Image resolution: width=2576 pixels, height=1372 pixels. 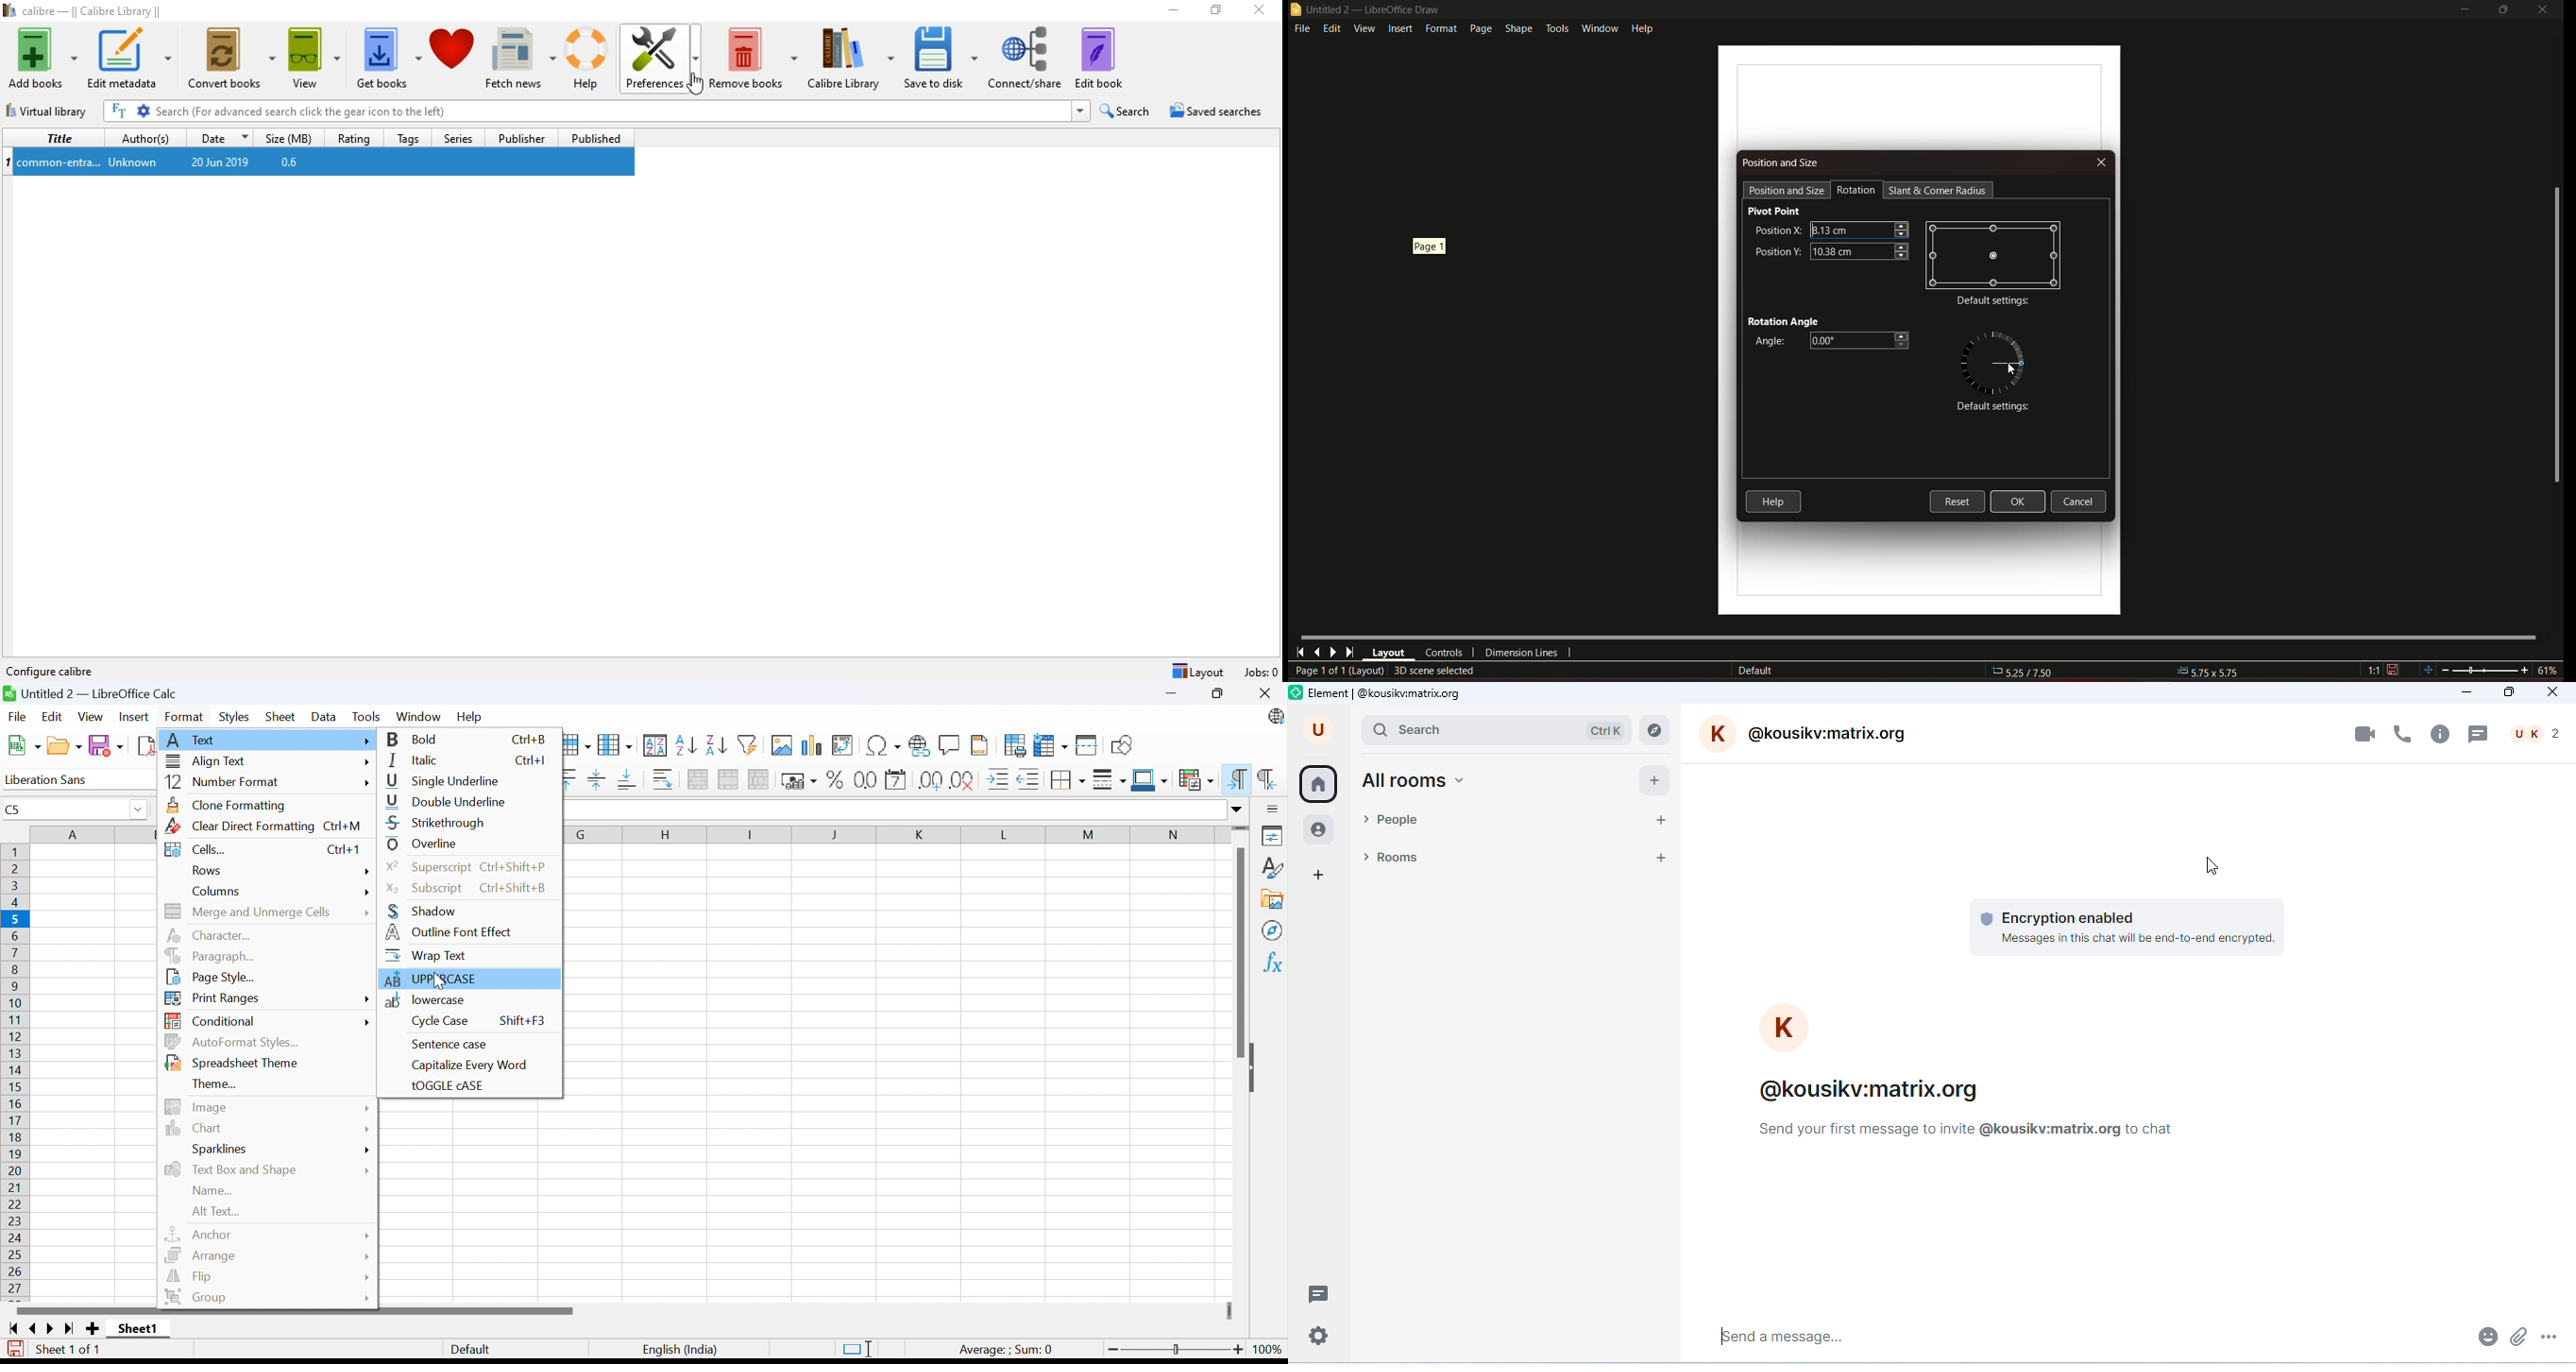 What do you see at coordinates (367, 910) in the screenshot?
I see `More` at bounding box center [367, 910].